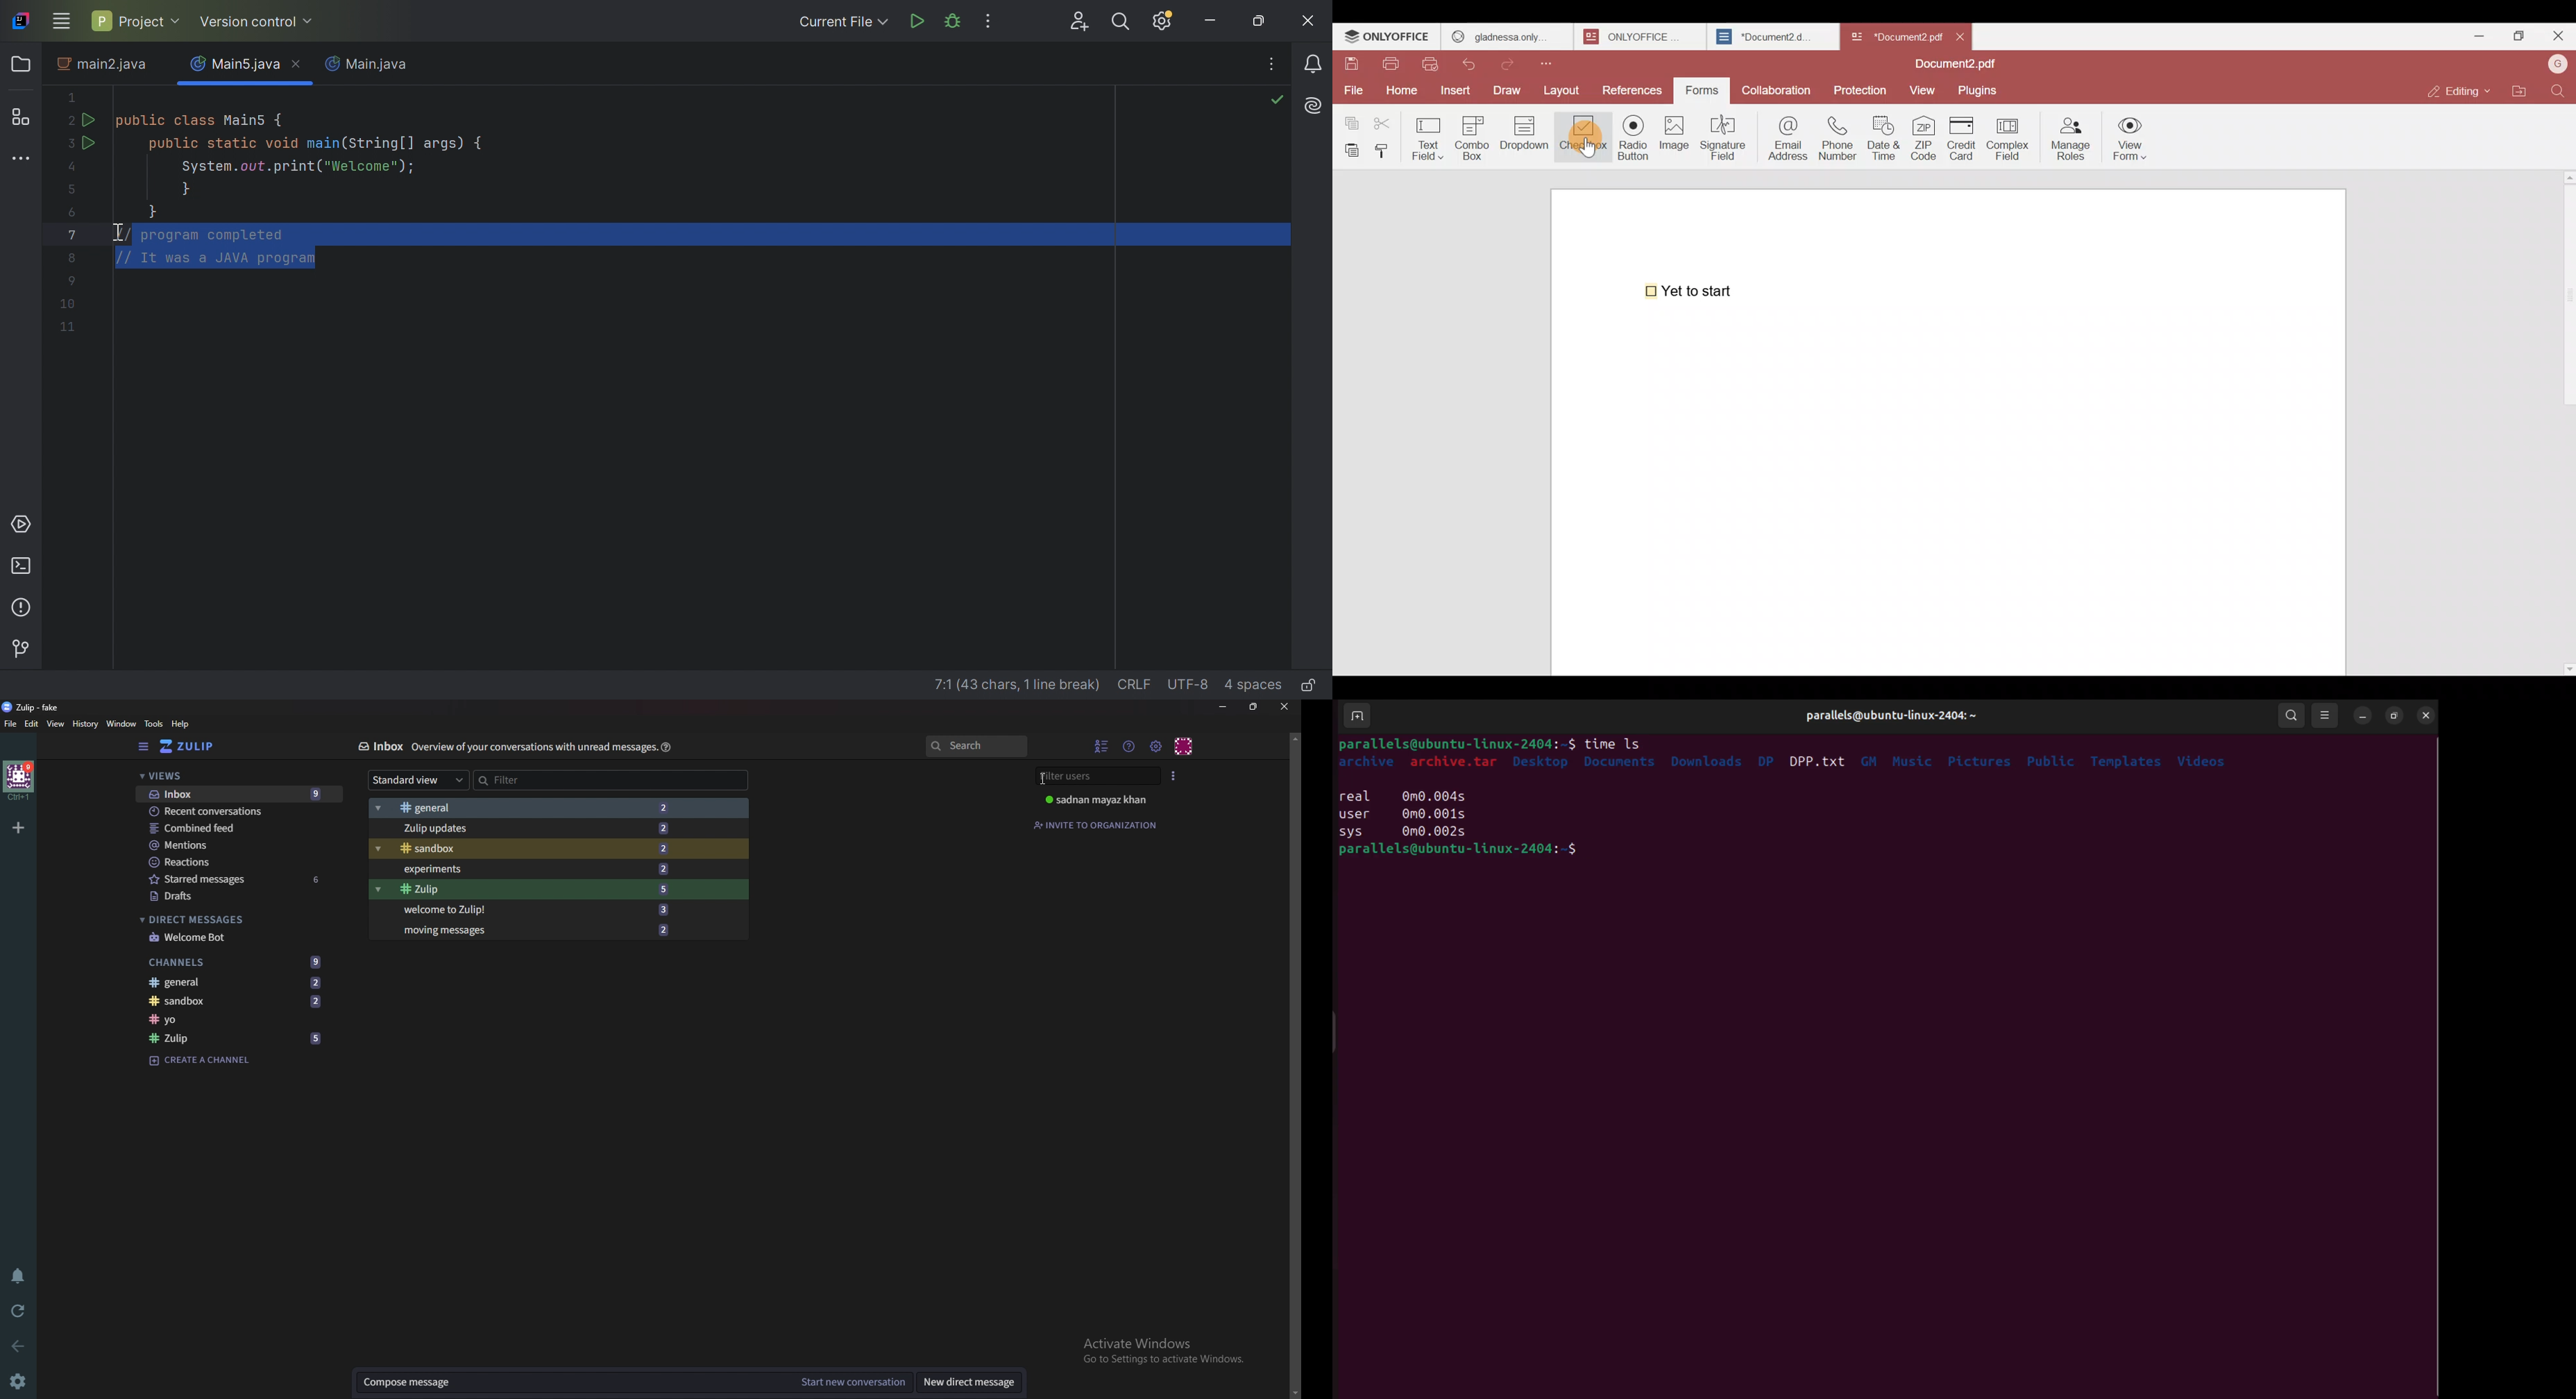  I want to click on 4 spaces(Indent), so click(1253, 684).